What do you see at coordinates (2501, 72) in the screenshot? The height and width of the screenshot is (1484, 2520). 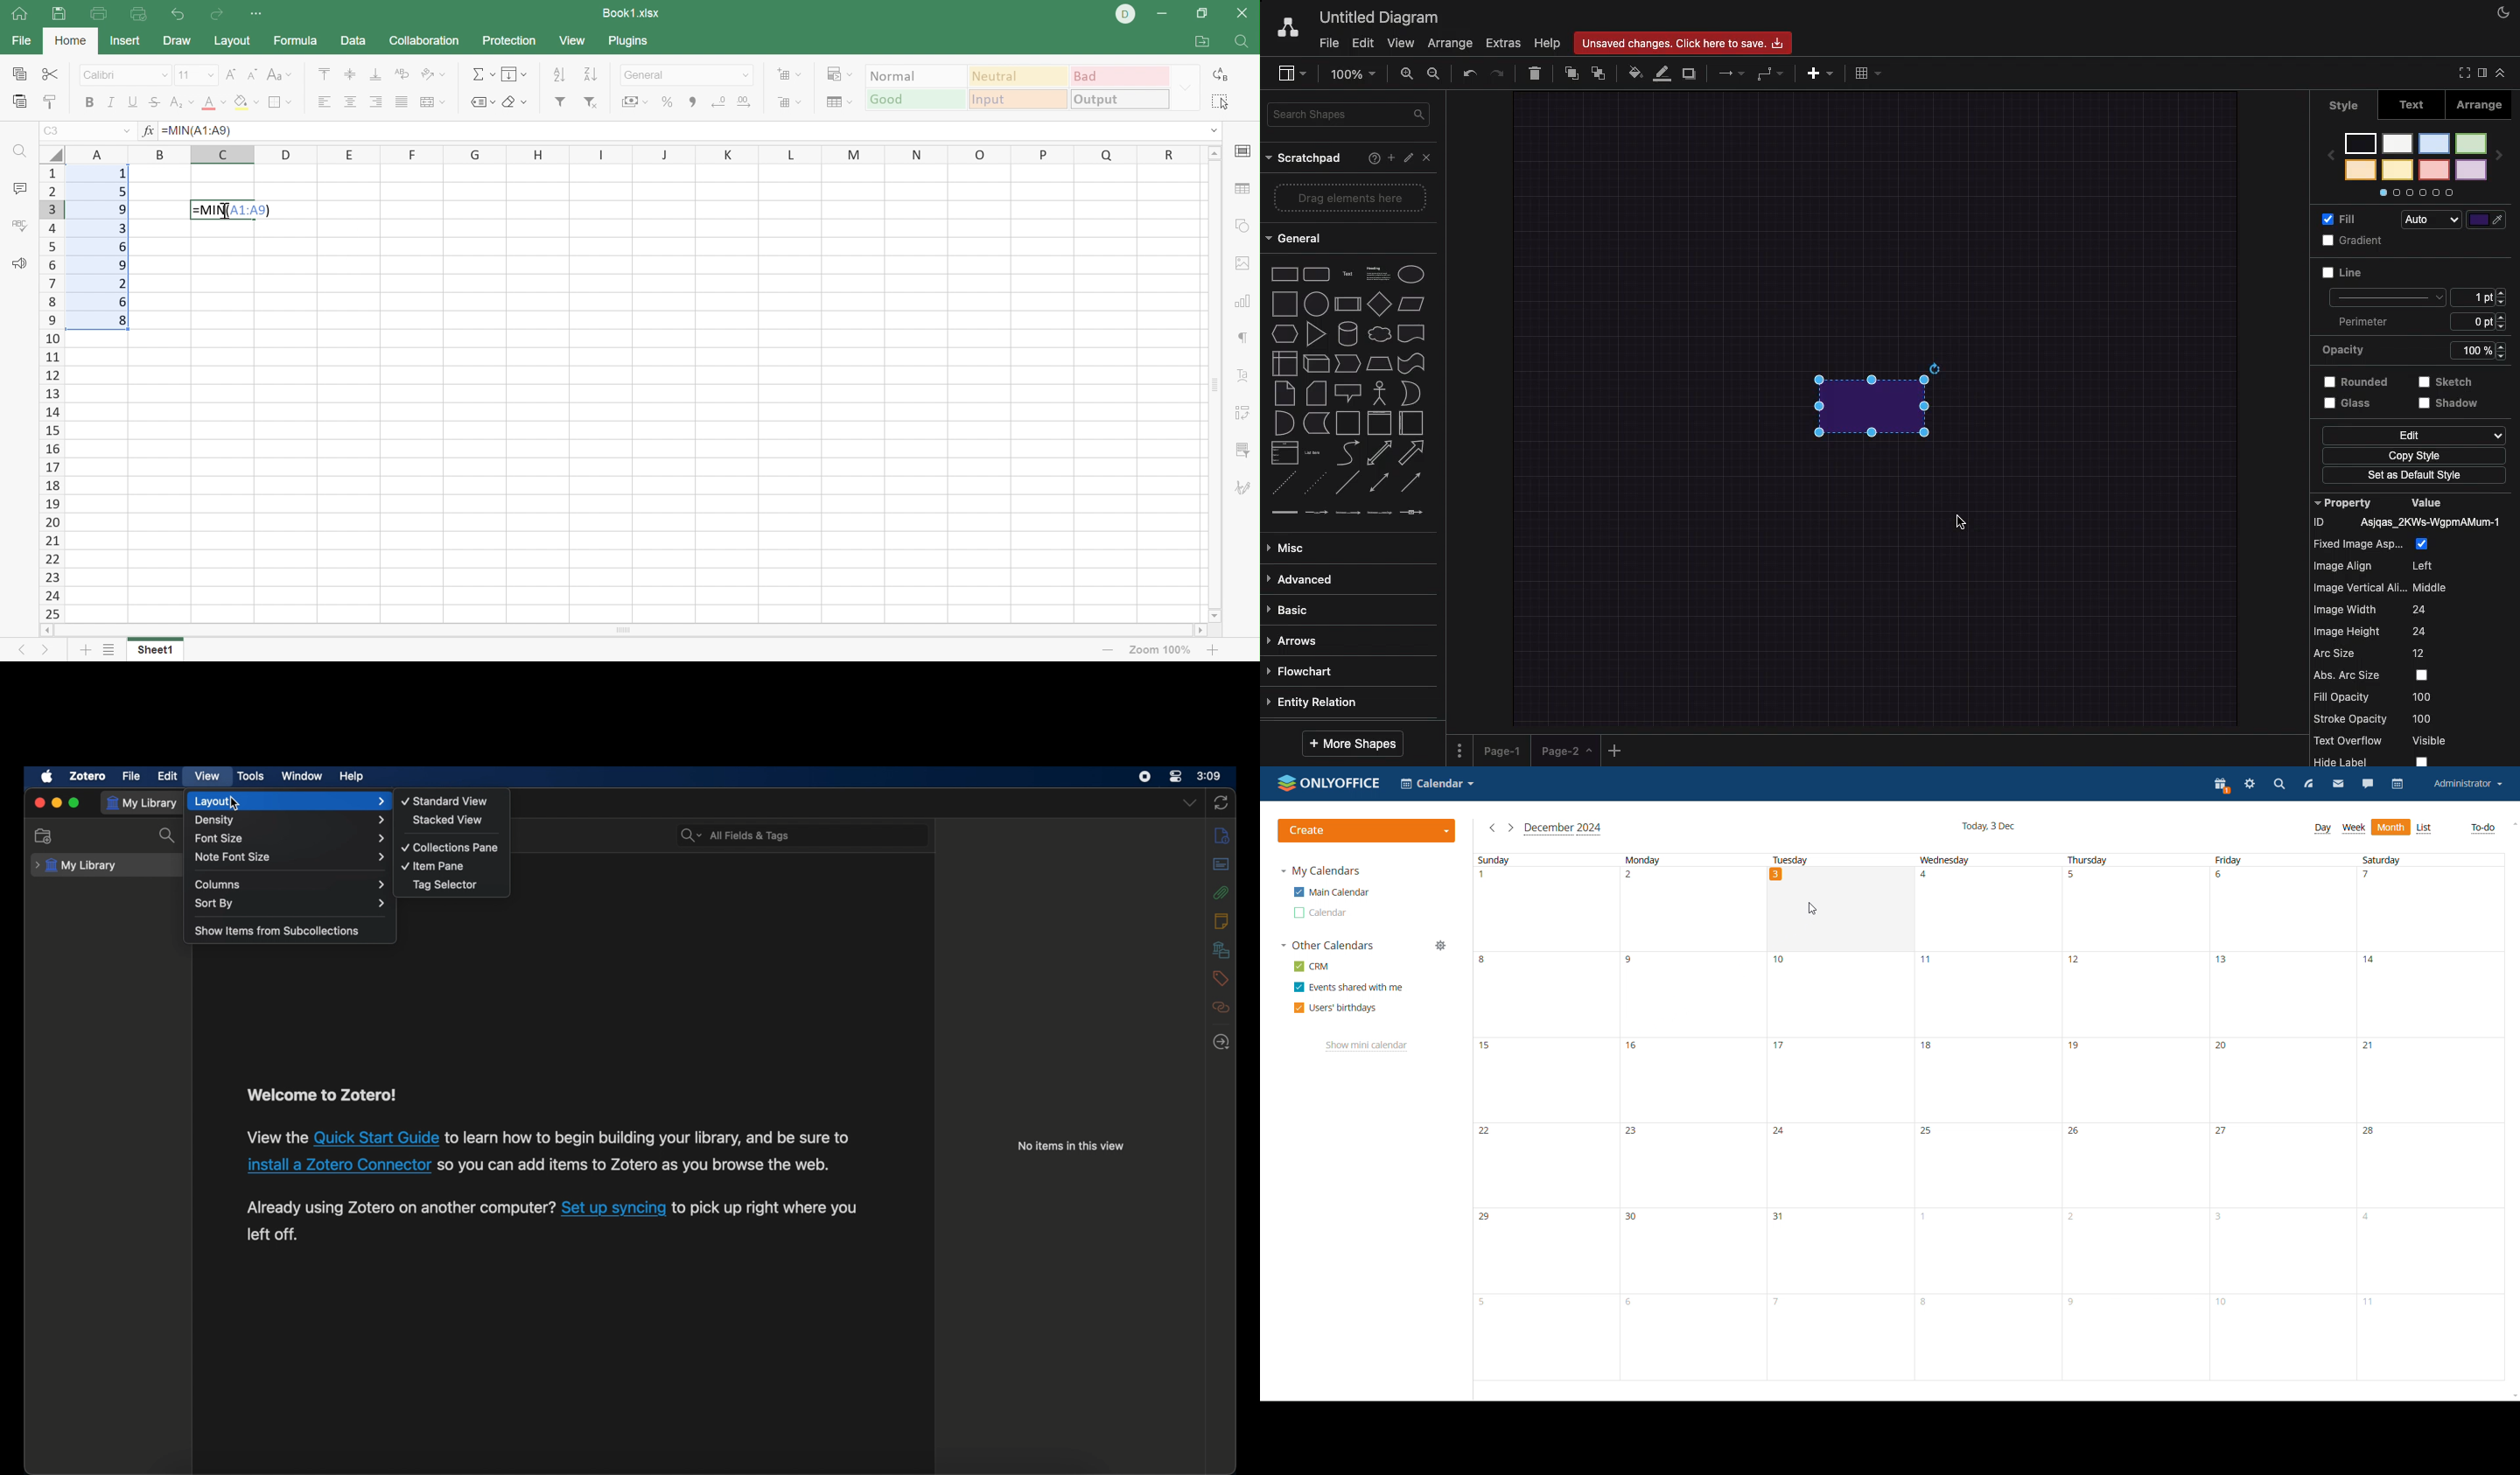 I see `Collapse` at bounding box center [2501, 72].